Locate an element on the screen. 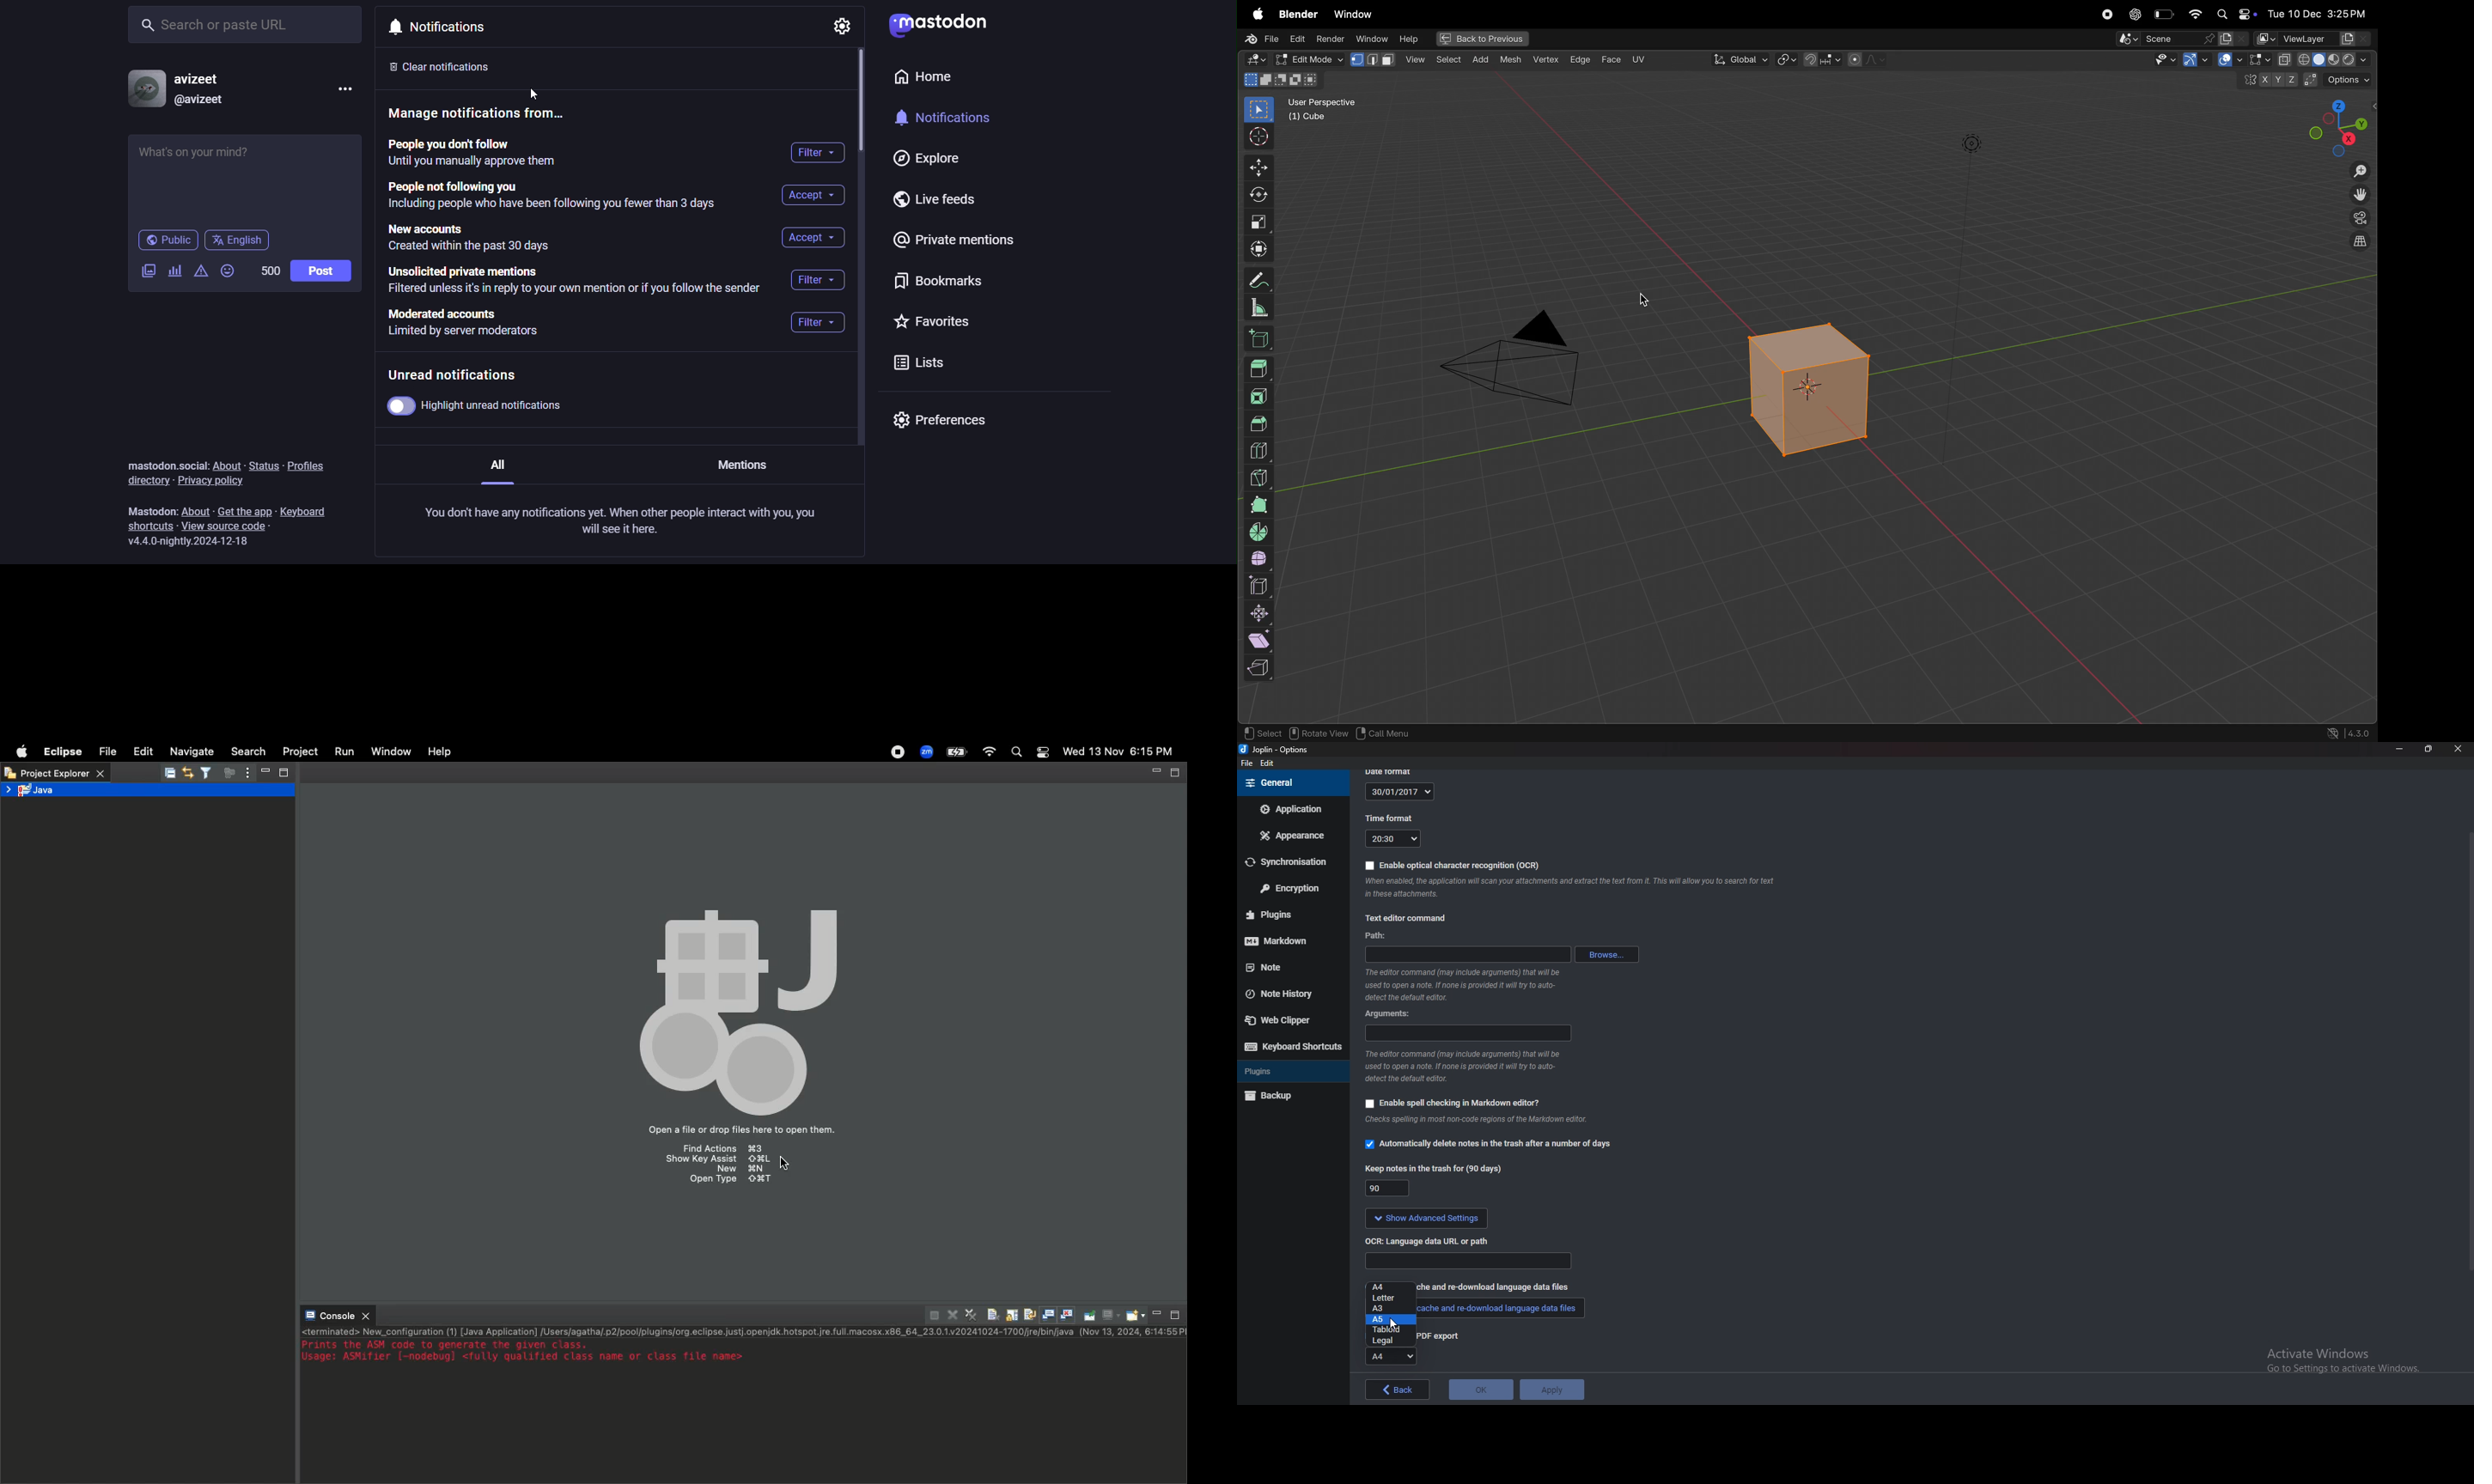 The height and width of the screenshot is (1484, 2492). Mark down is located at coordinates (1285, 940).